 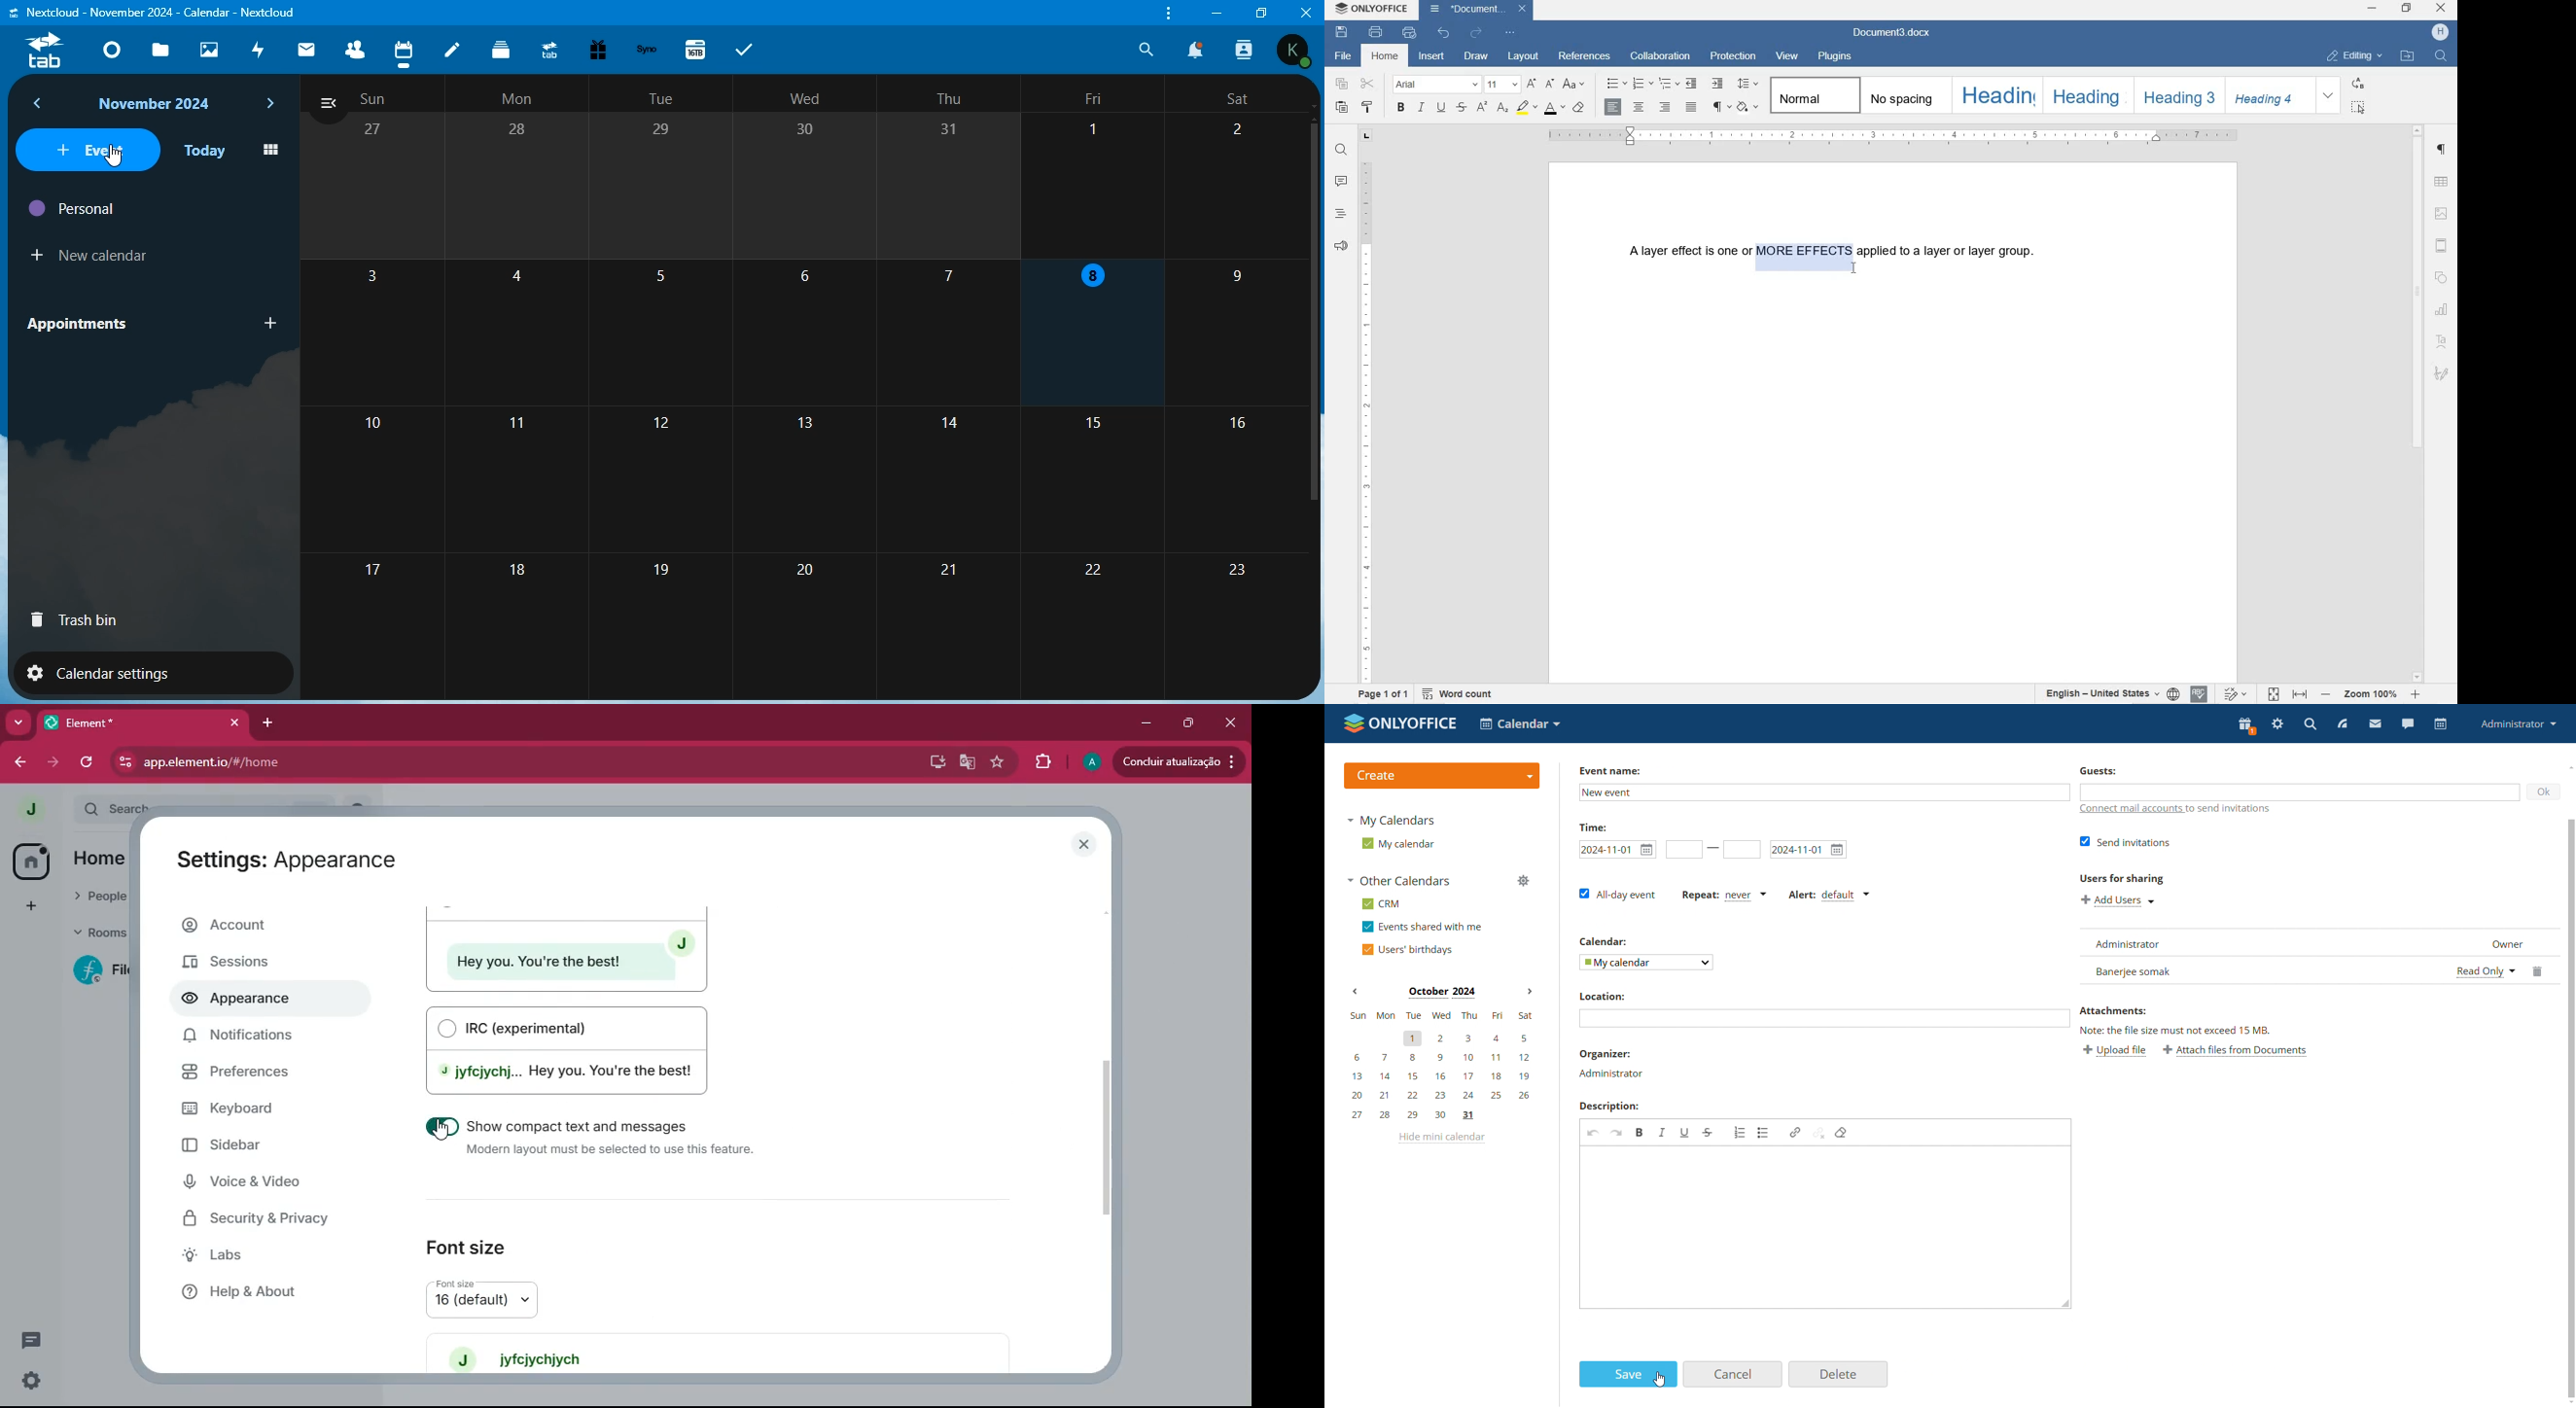 I want to click on Next month, so click(x=1527, y=992).